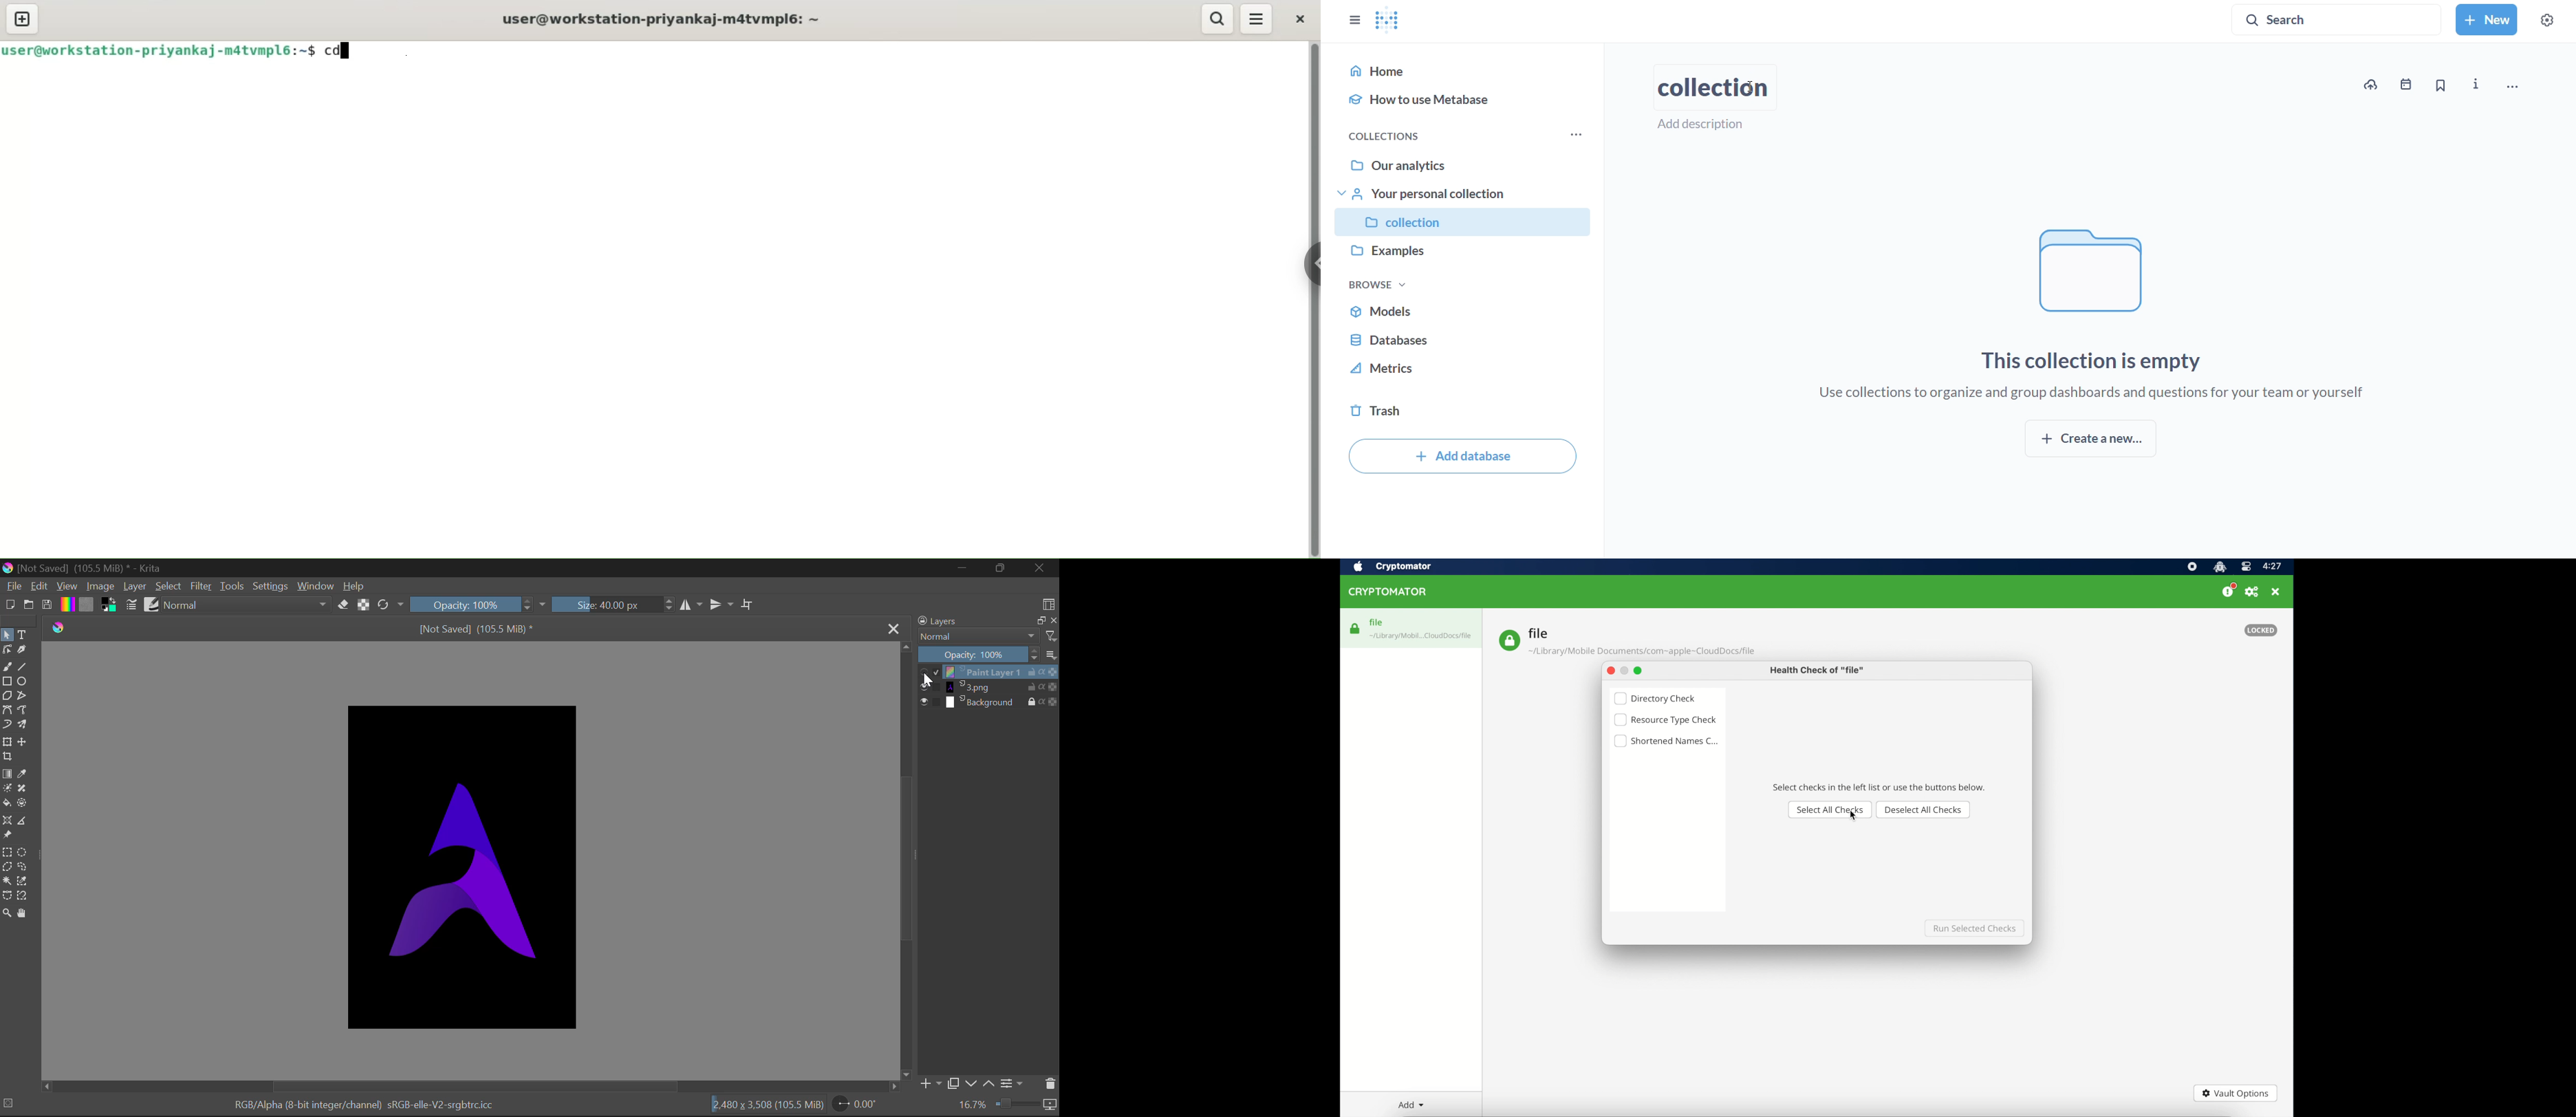 This screenshot has height=1120, width=2576. I want to click on Brush Size, so click(605, 605).